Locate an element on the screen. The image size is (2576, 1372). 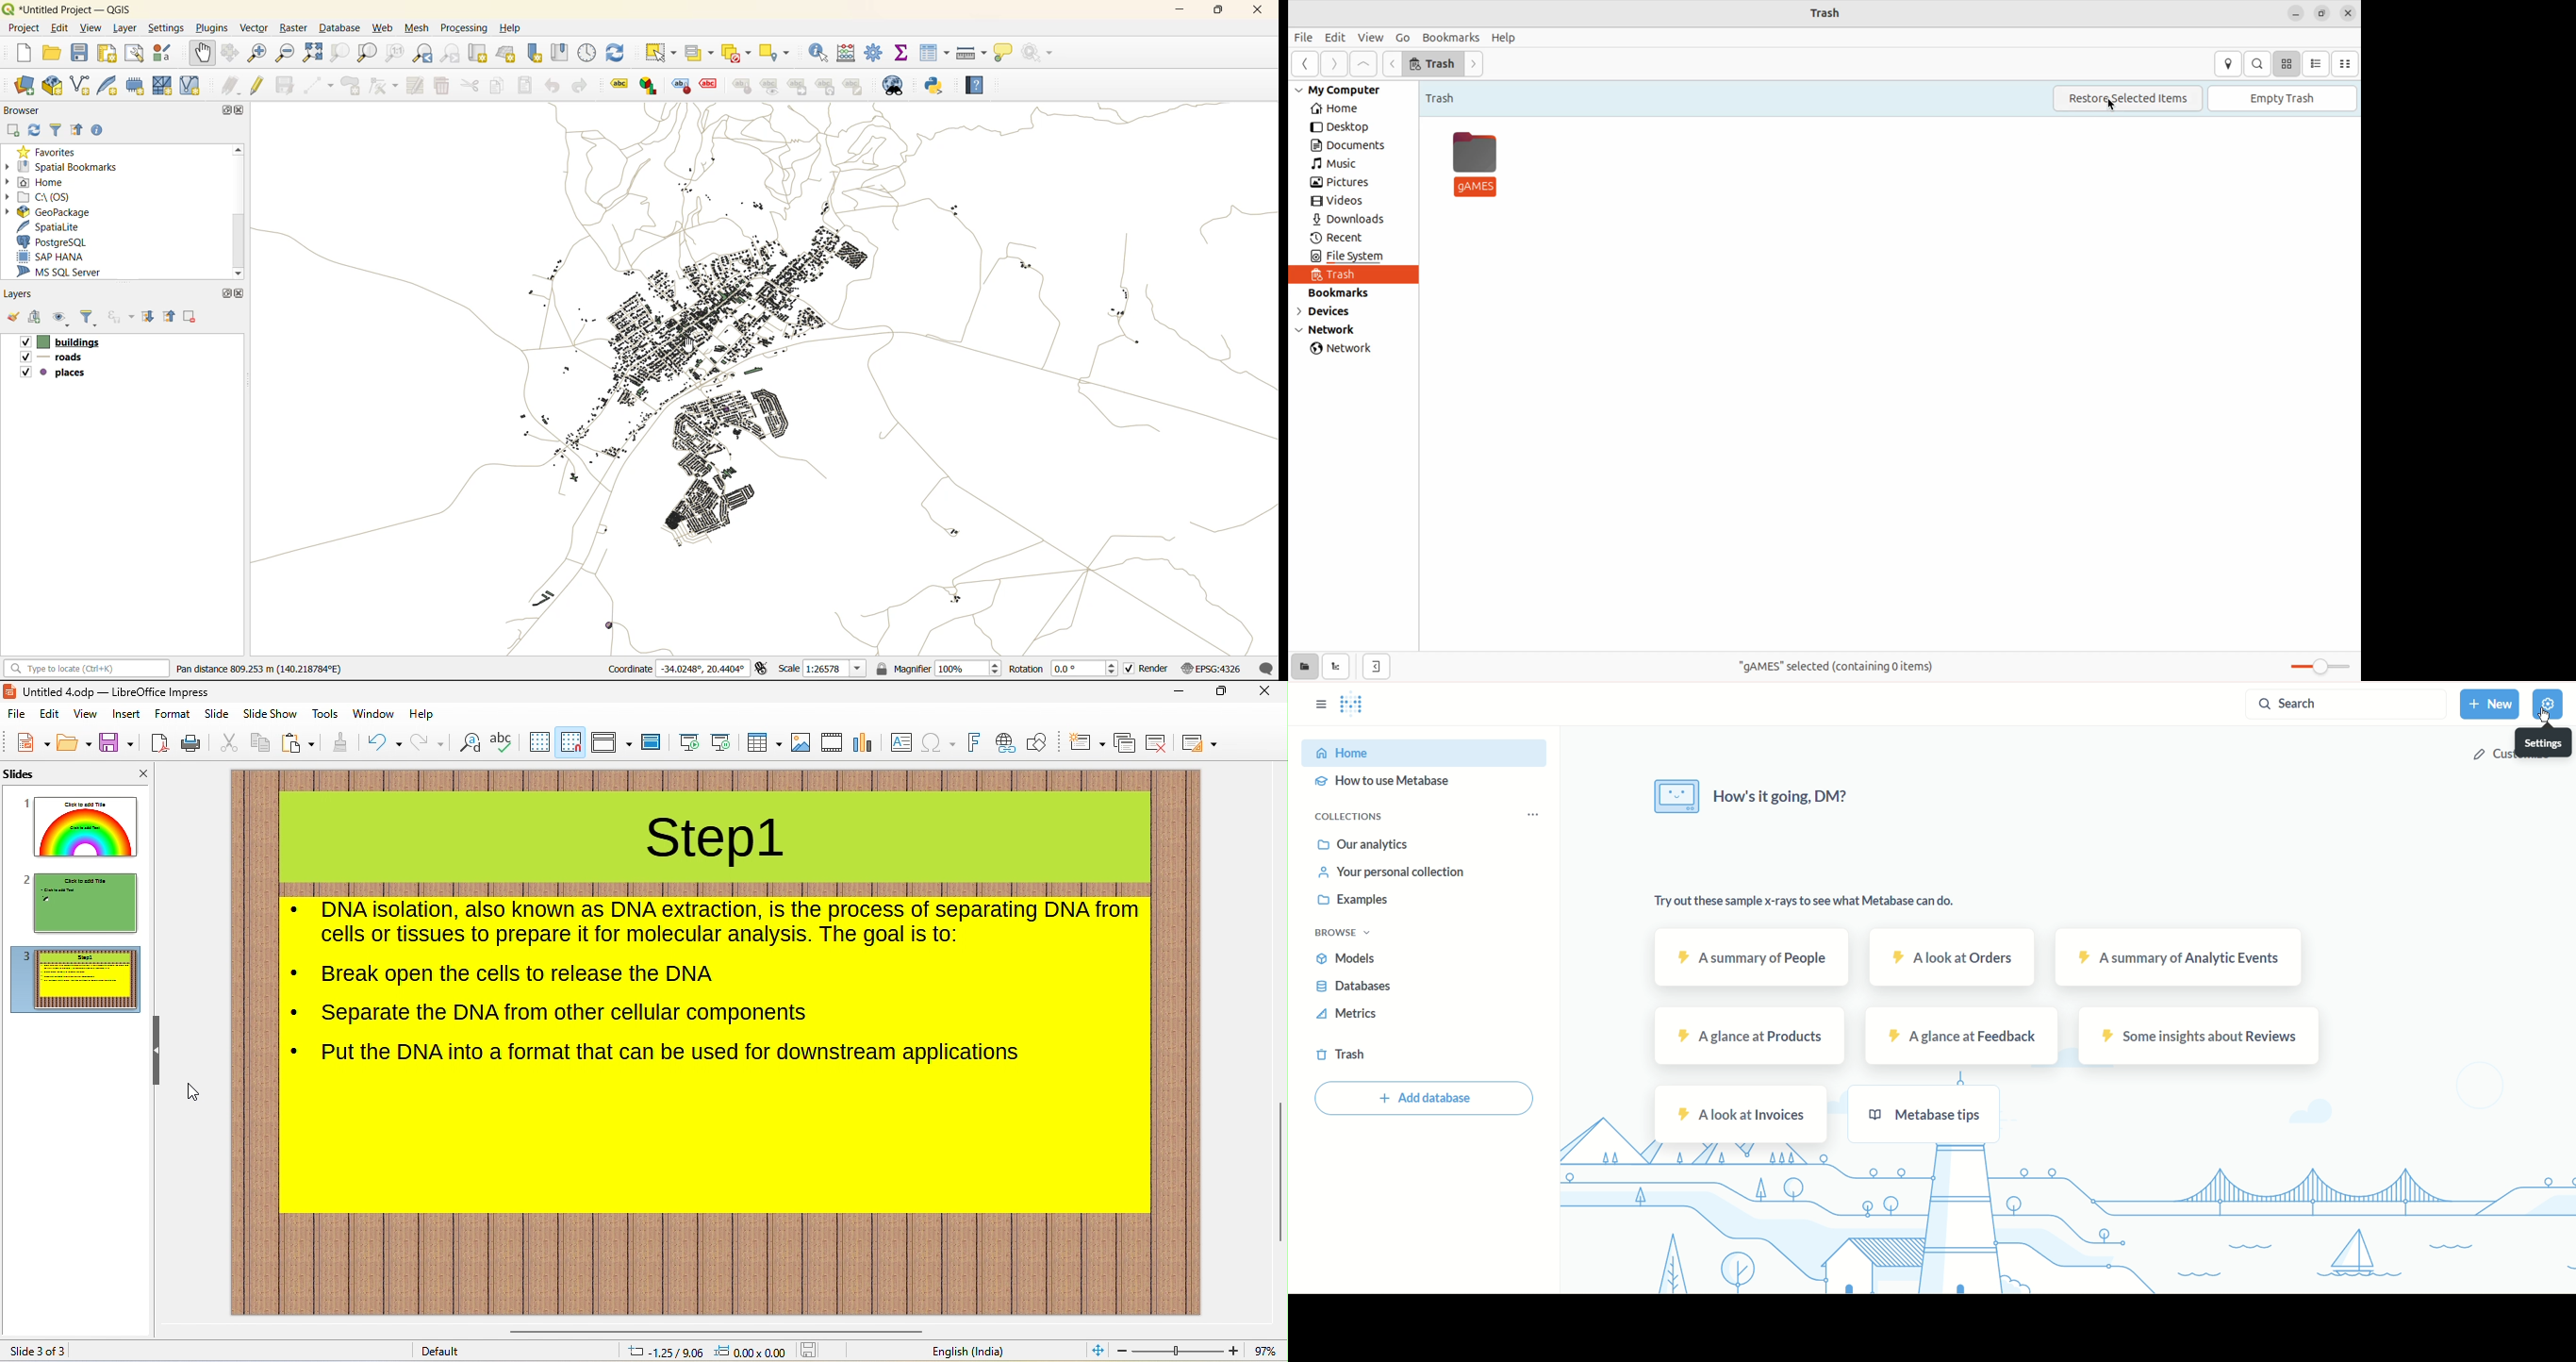
places is located at coordinates (56, 374).